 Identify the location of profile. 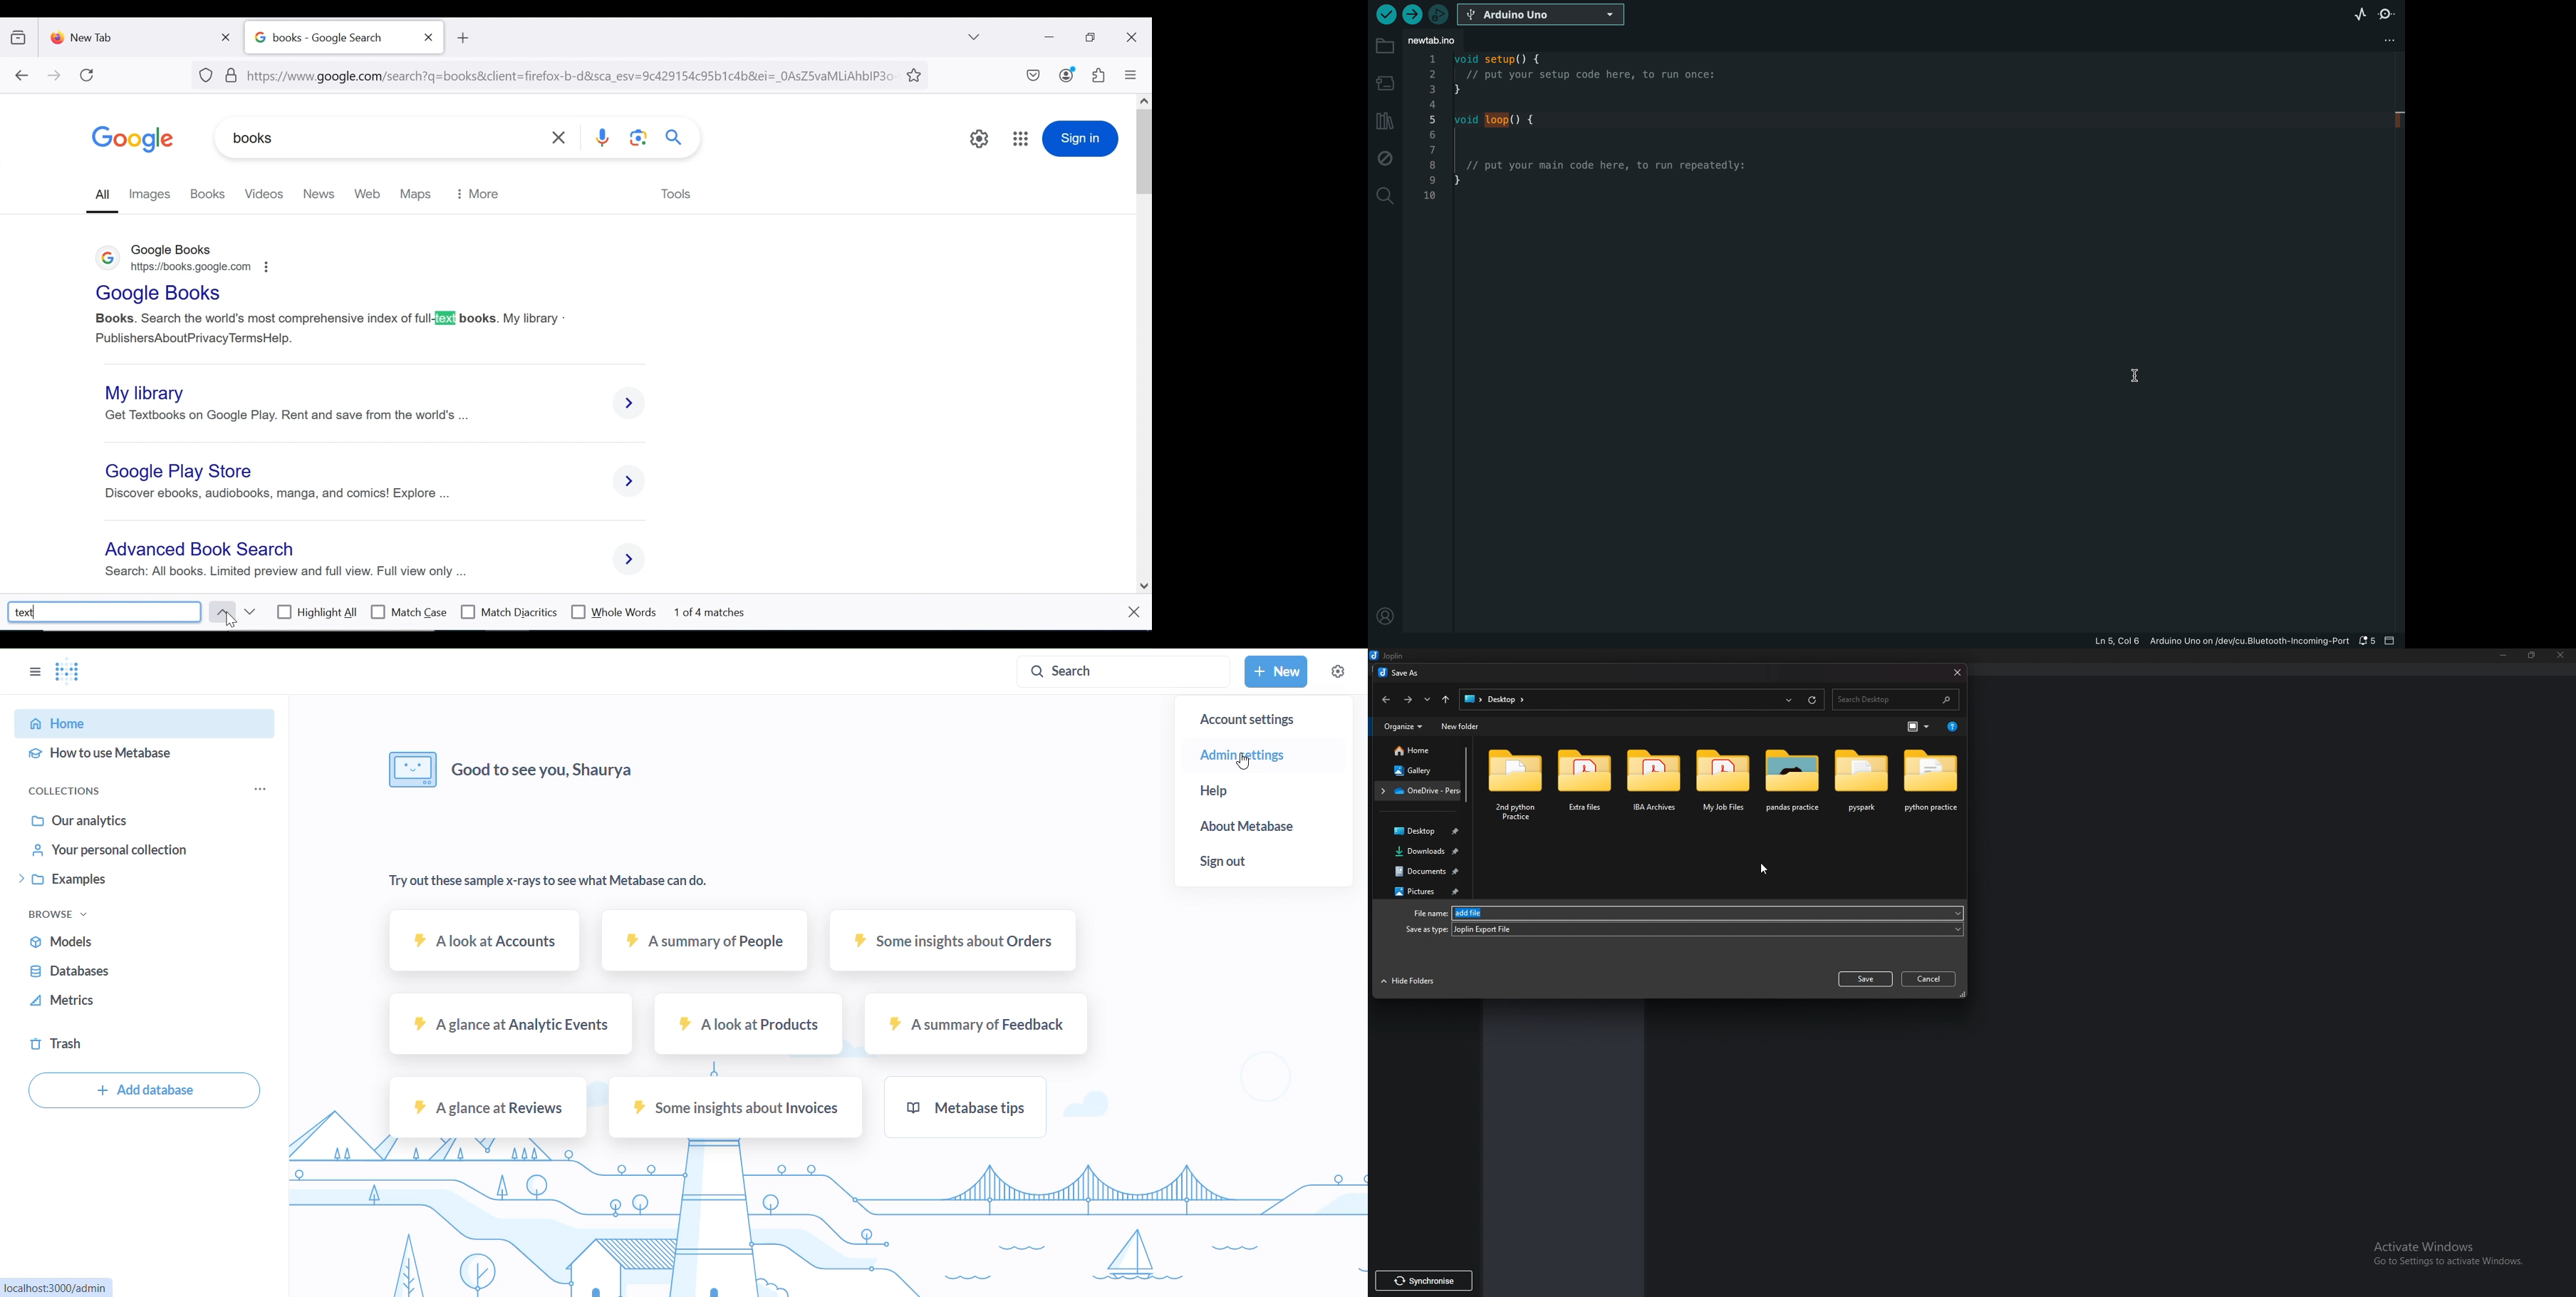
(1381, 612).